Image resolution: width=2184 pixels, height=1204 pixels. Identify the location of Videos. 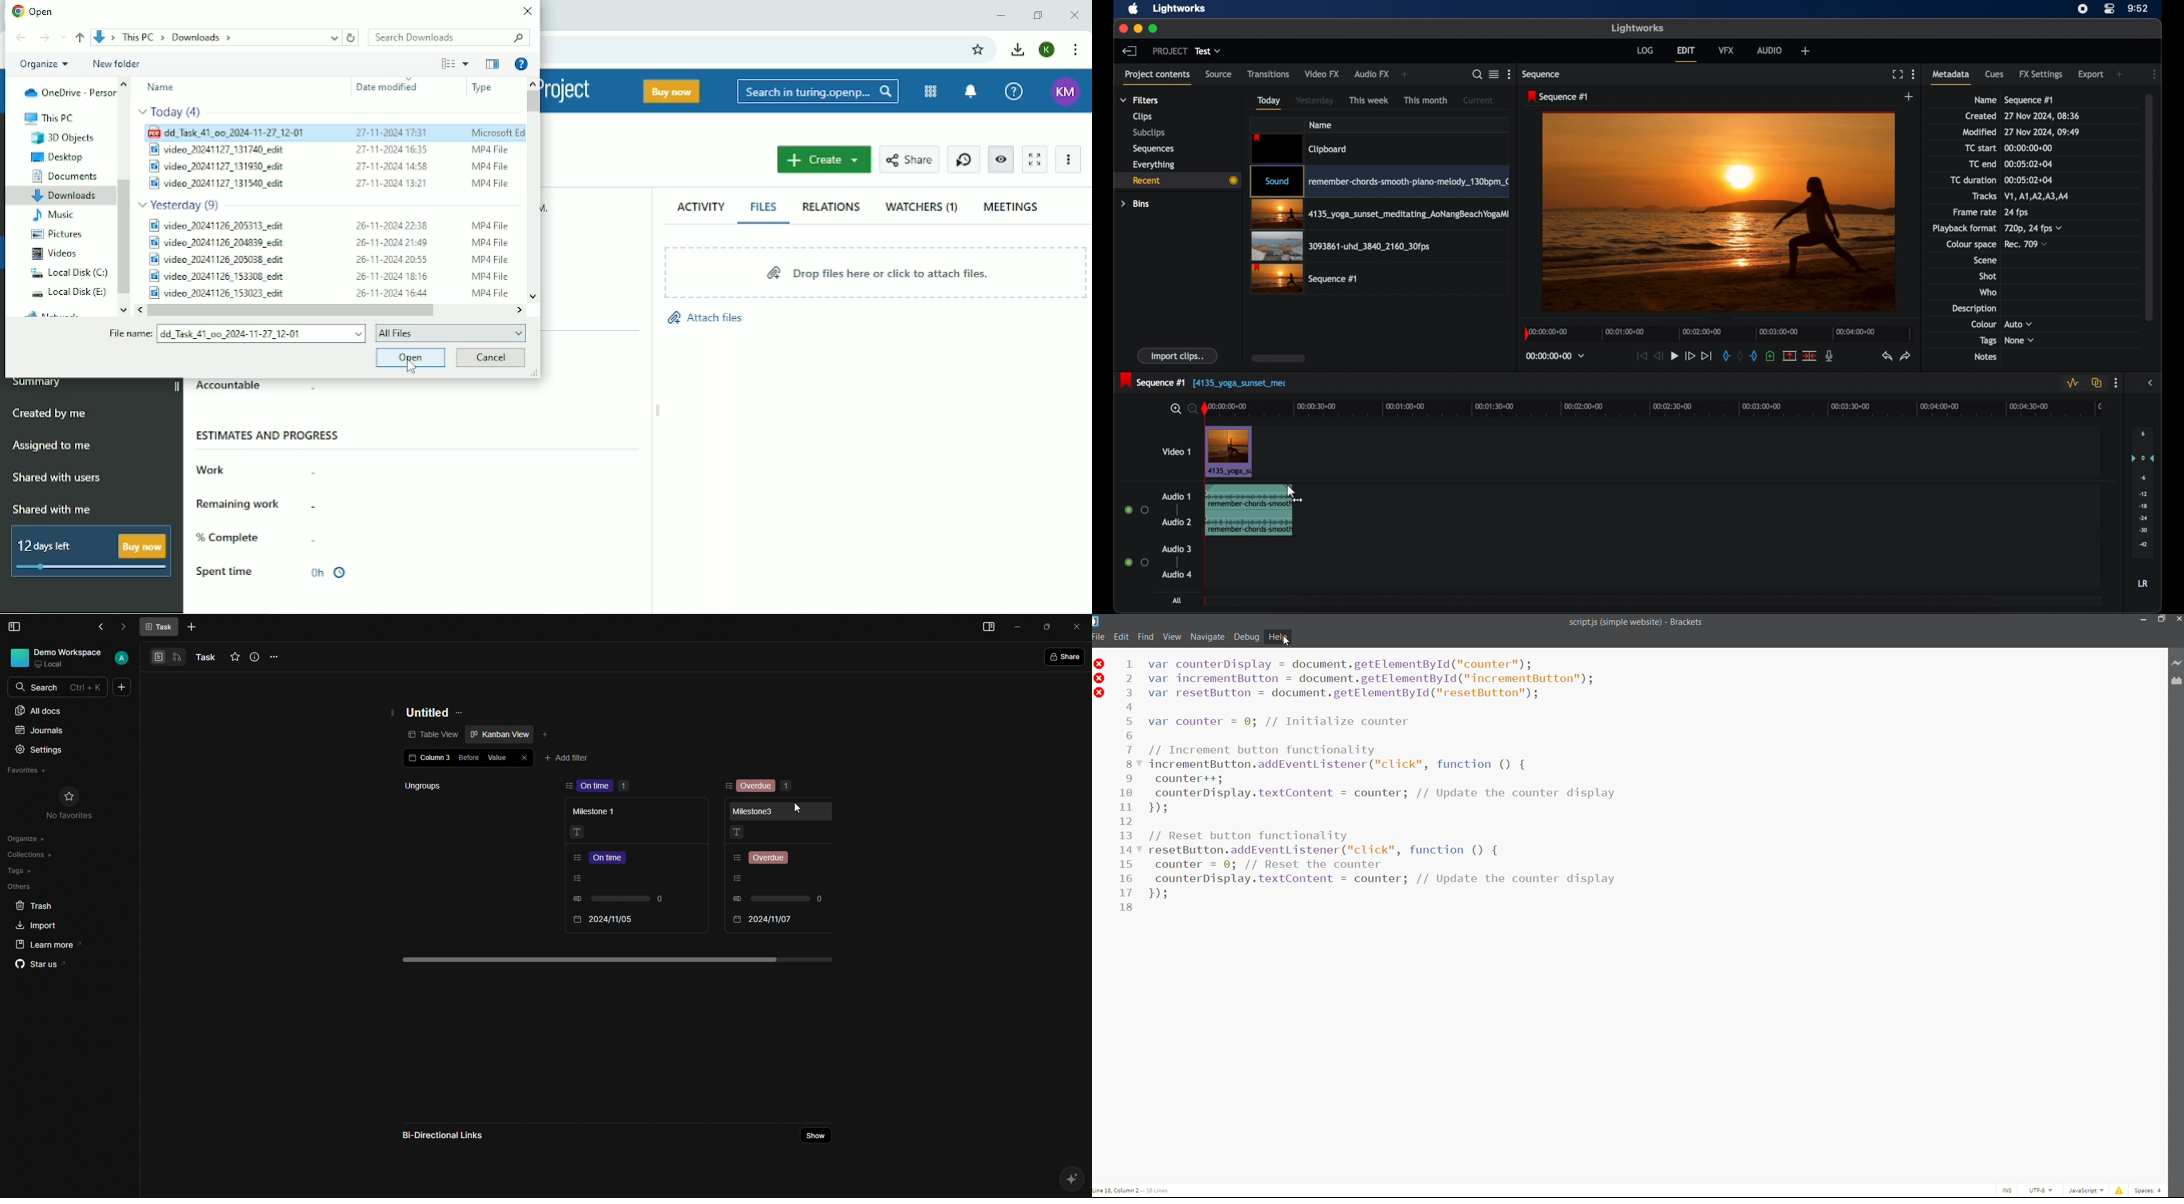
(54, 254).